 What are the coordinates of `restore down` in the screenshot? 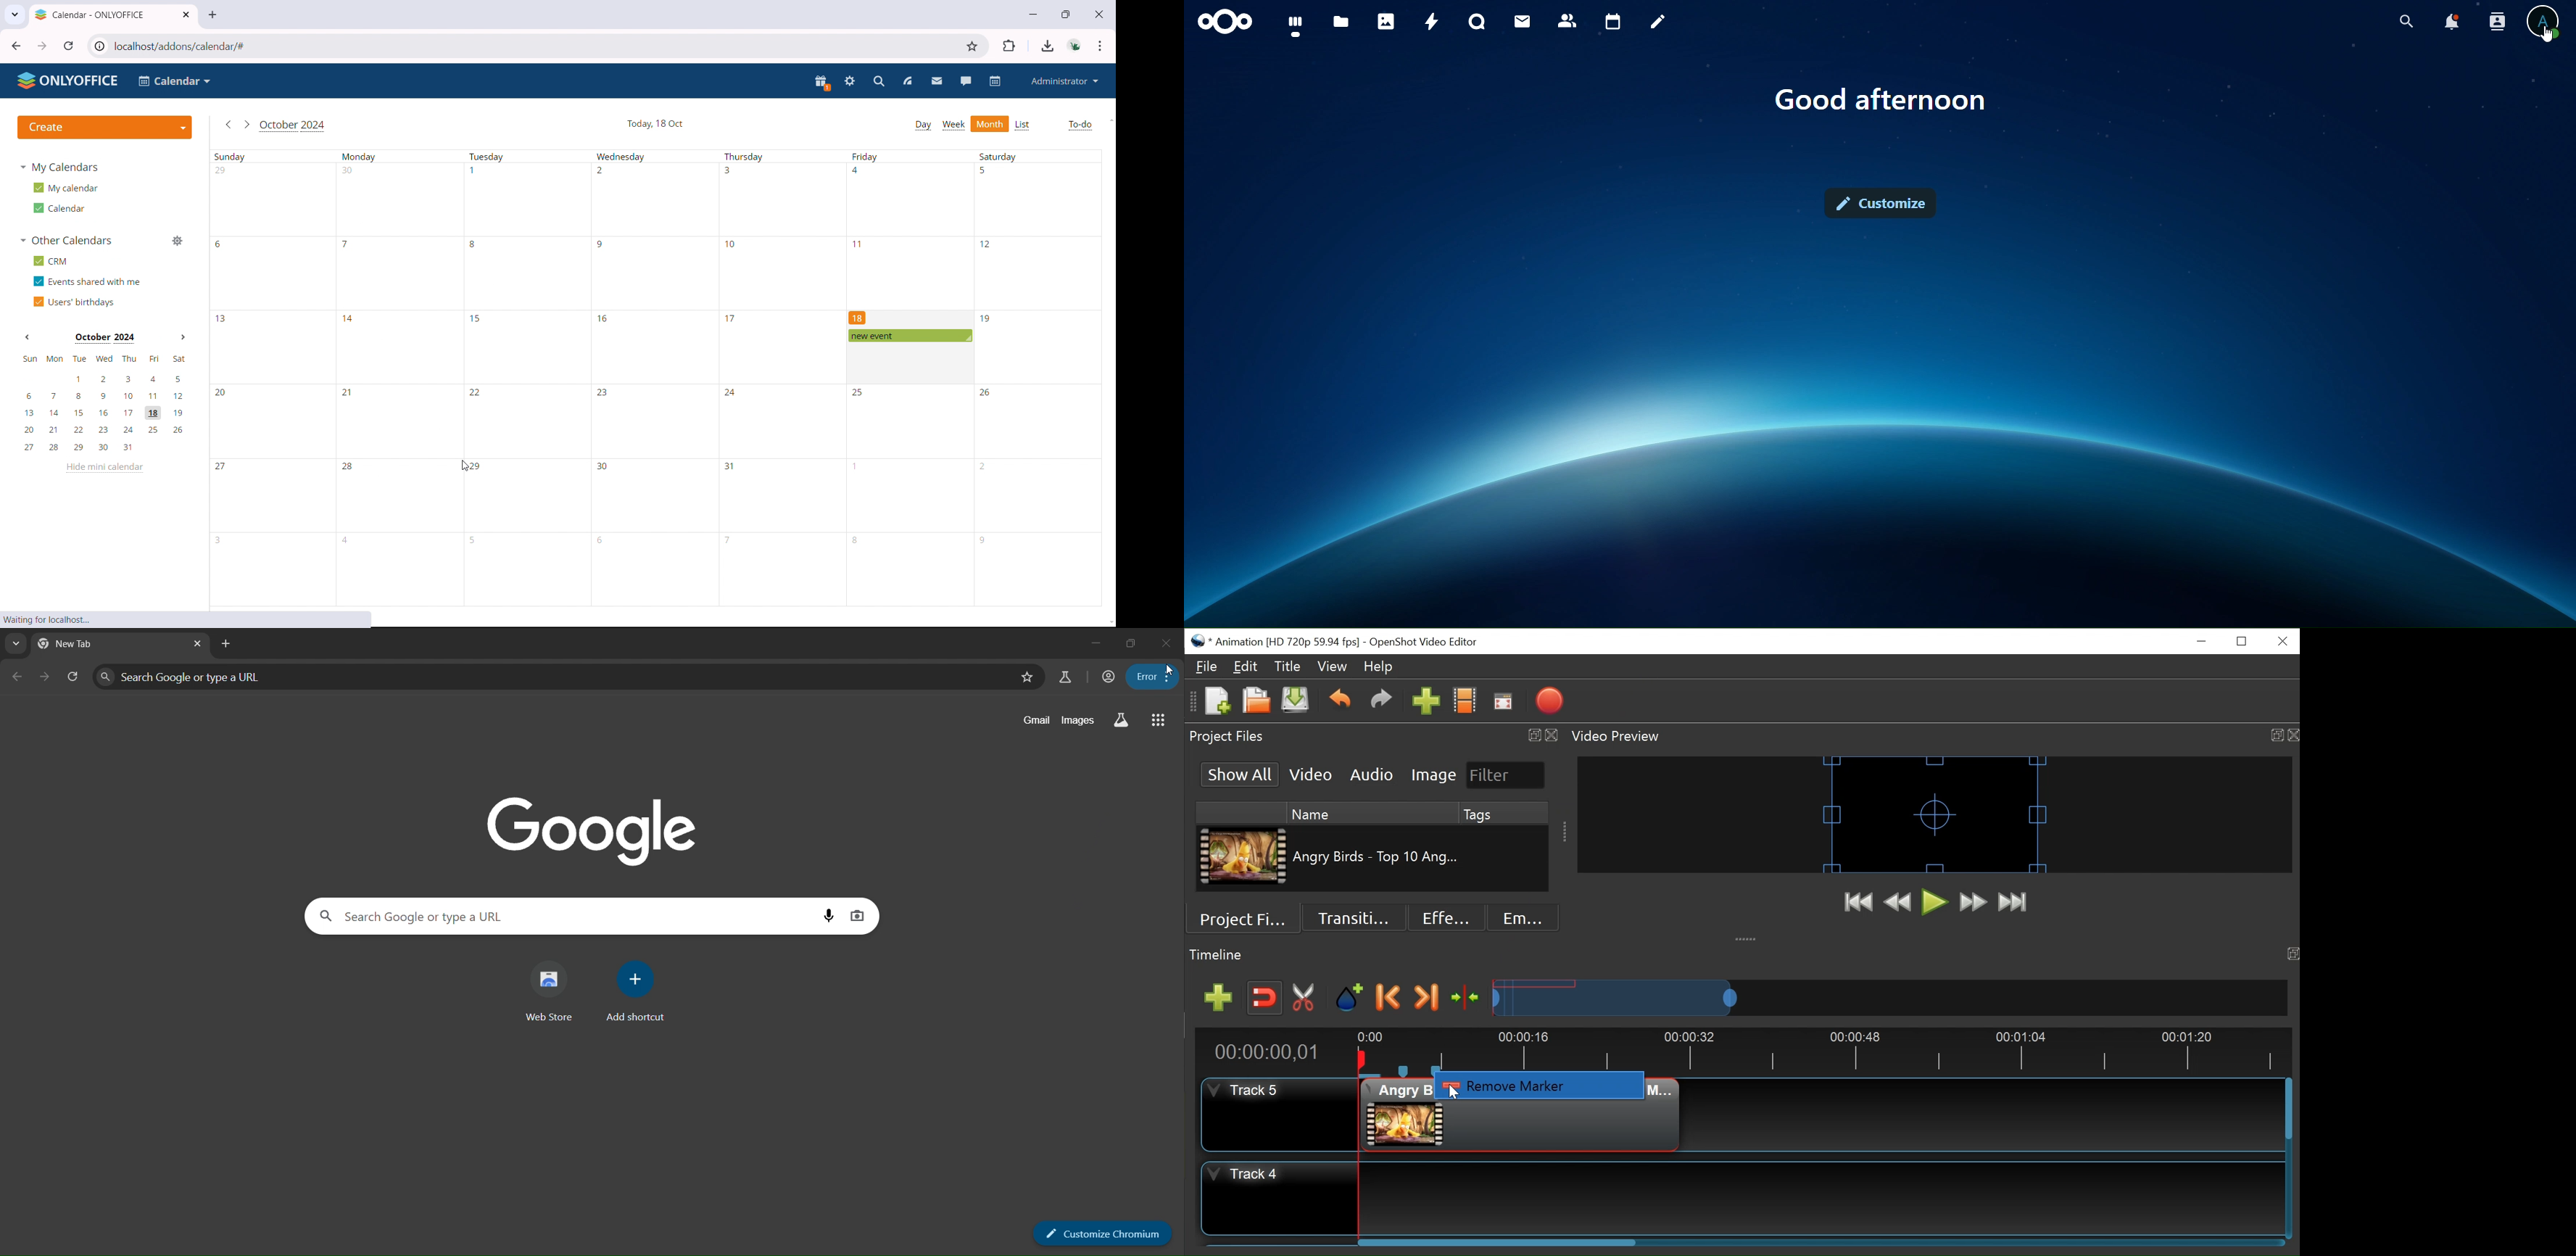 It's located at (1132, 643).